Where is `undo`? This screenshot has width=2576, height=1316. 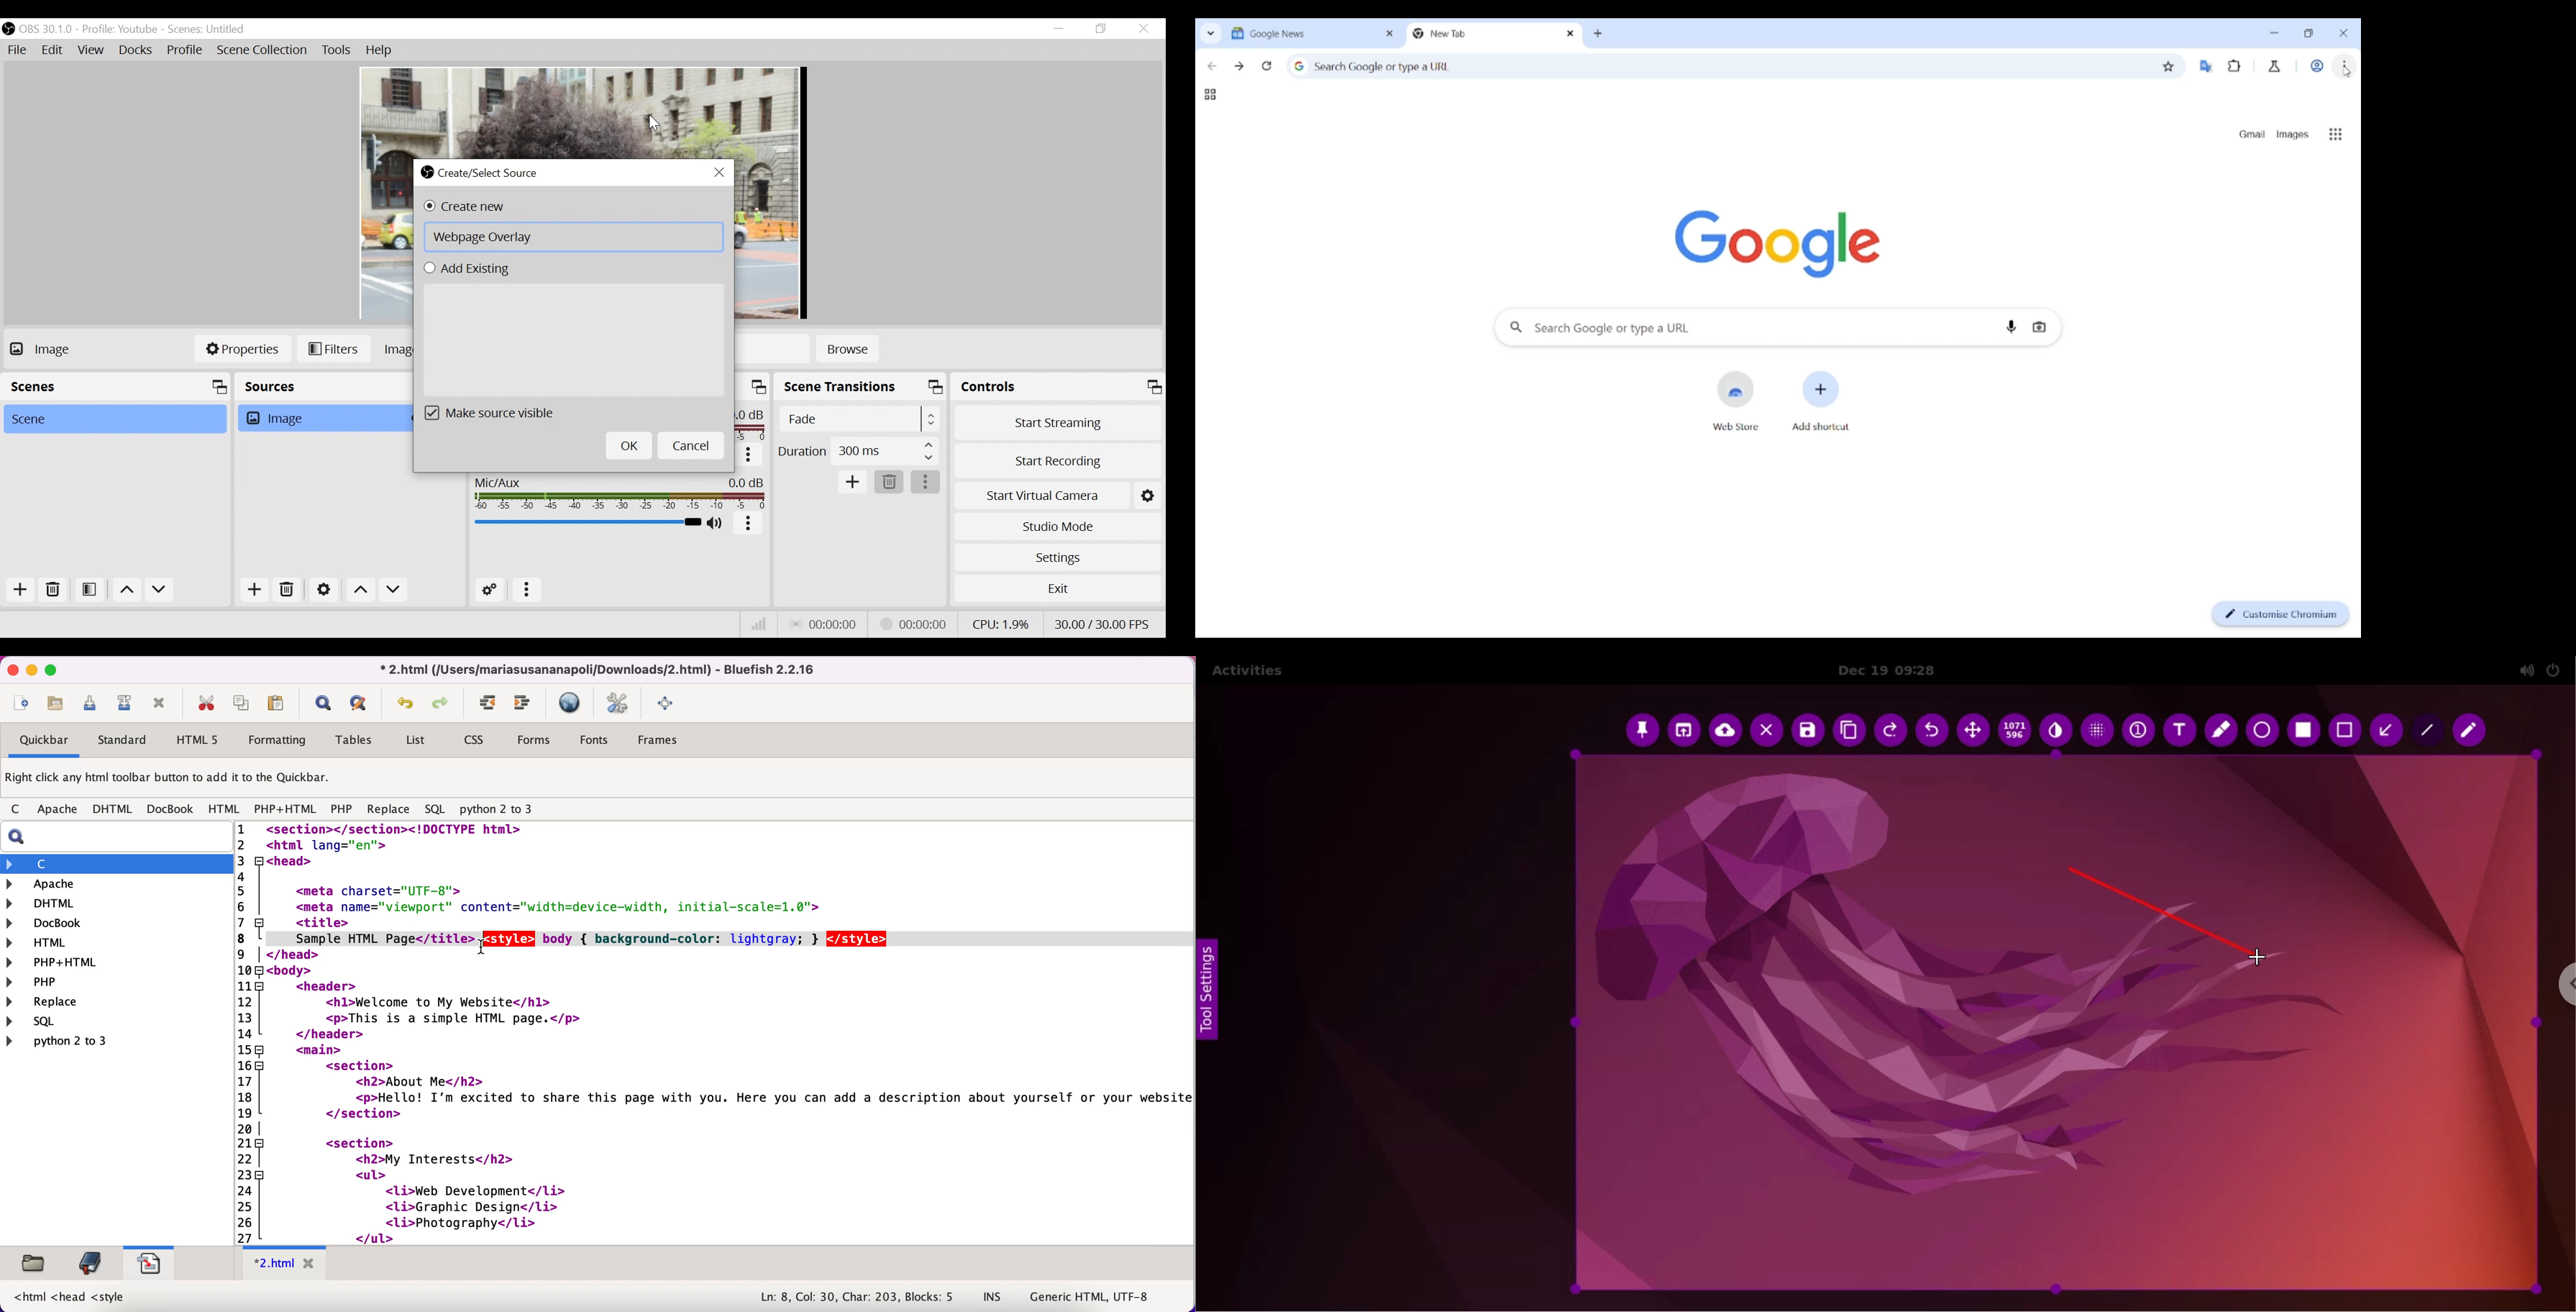
undo is located at coordinates (1935, 730).